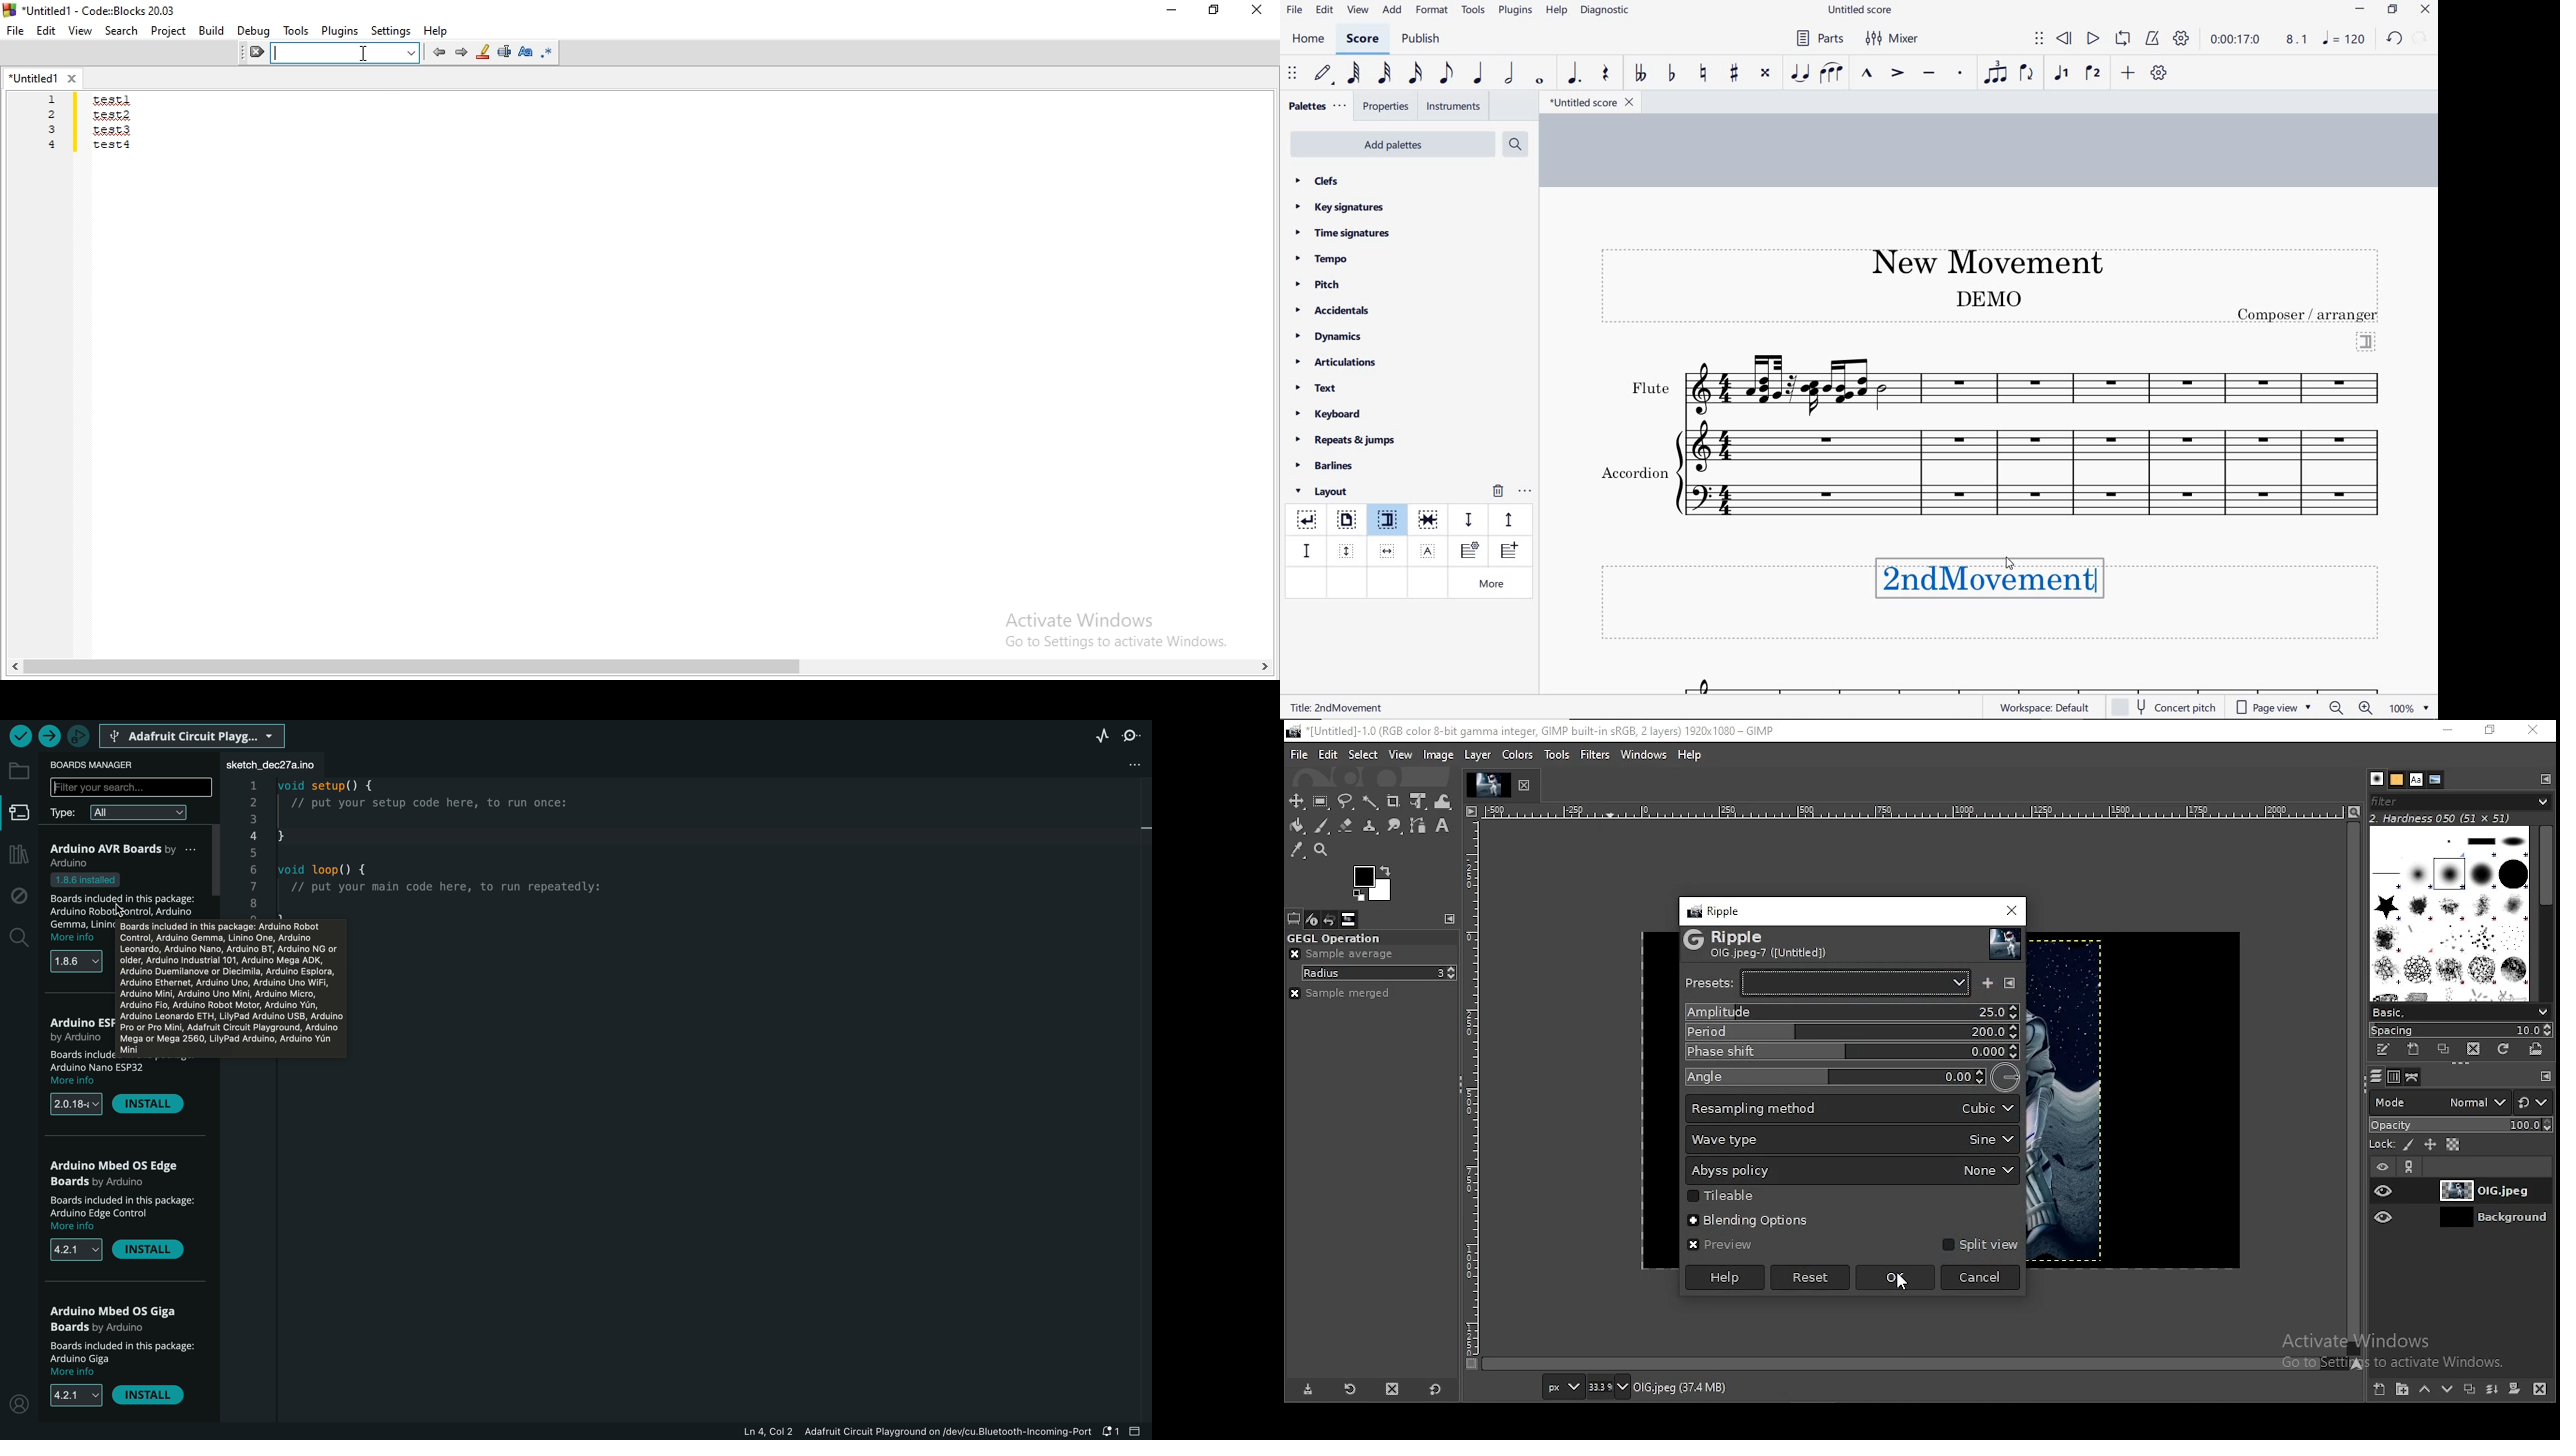 The height and width of the screenshot is (1456, 2576). What do you see at coordinates (1852, 1108) in the screenshot?
I see `resampling method` at bounding box center [1852, 1108].